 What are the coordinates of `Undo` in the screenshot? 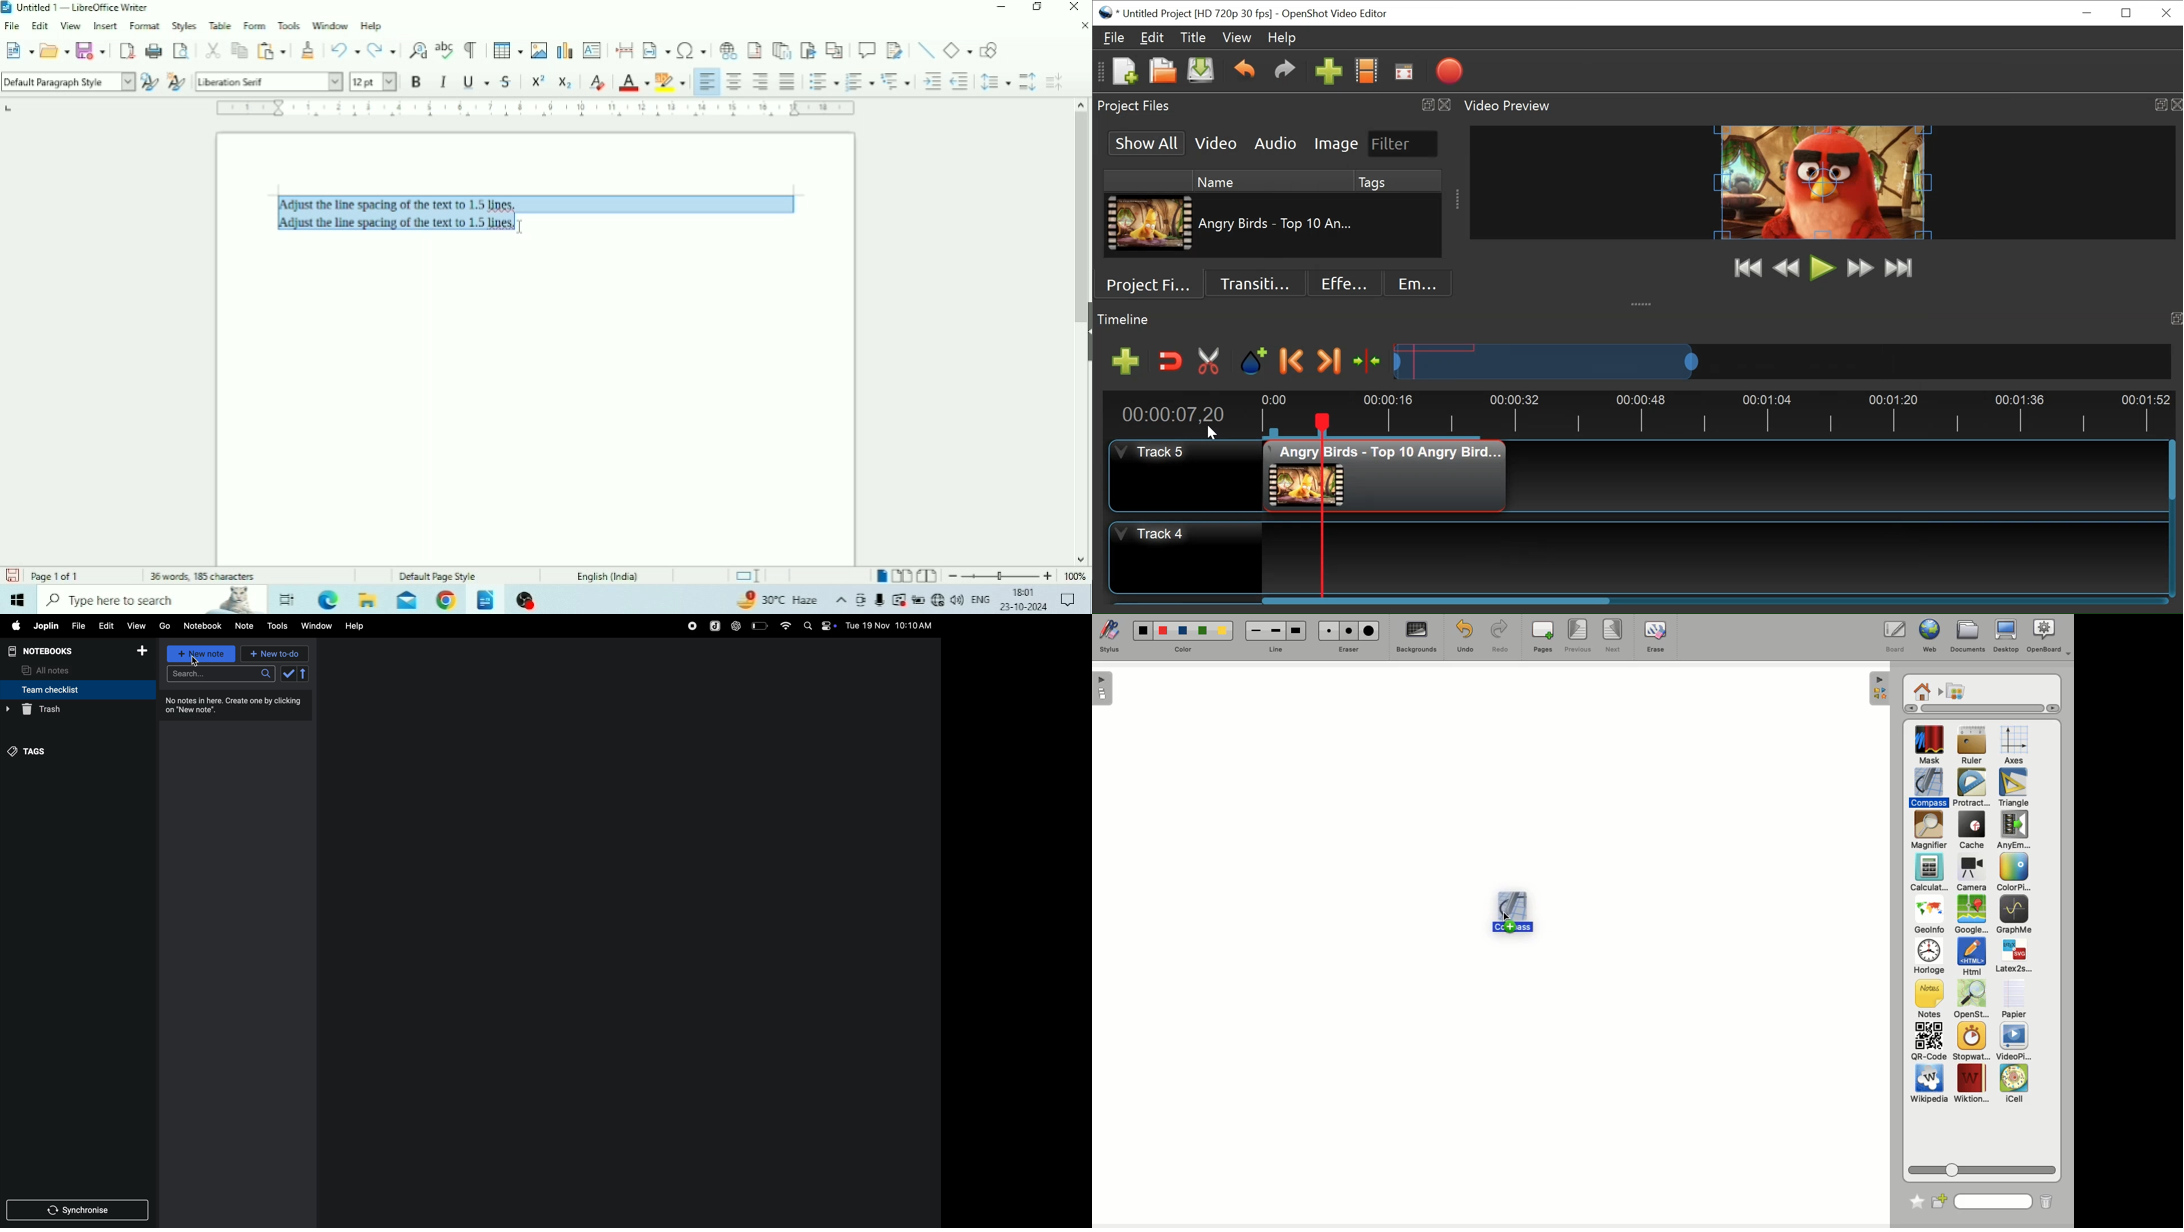 It's located at (345, 49).